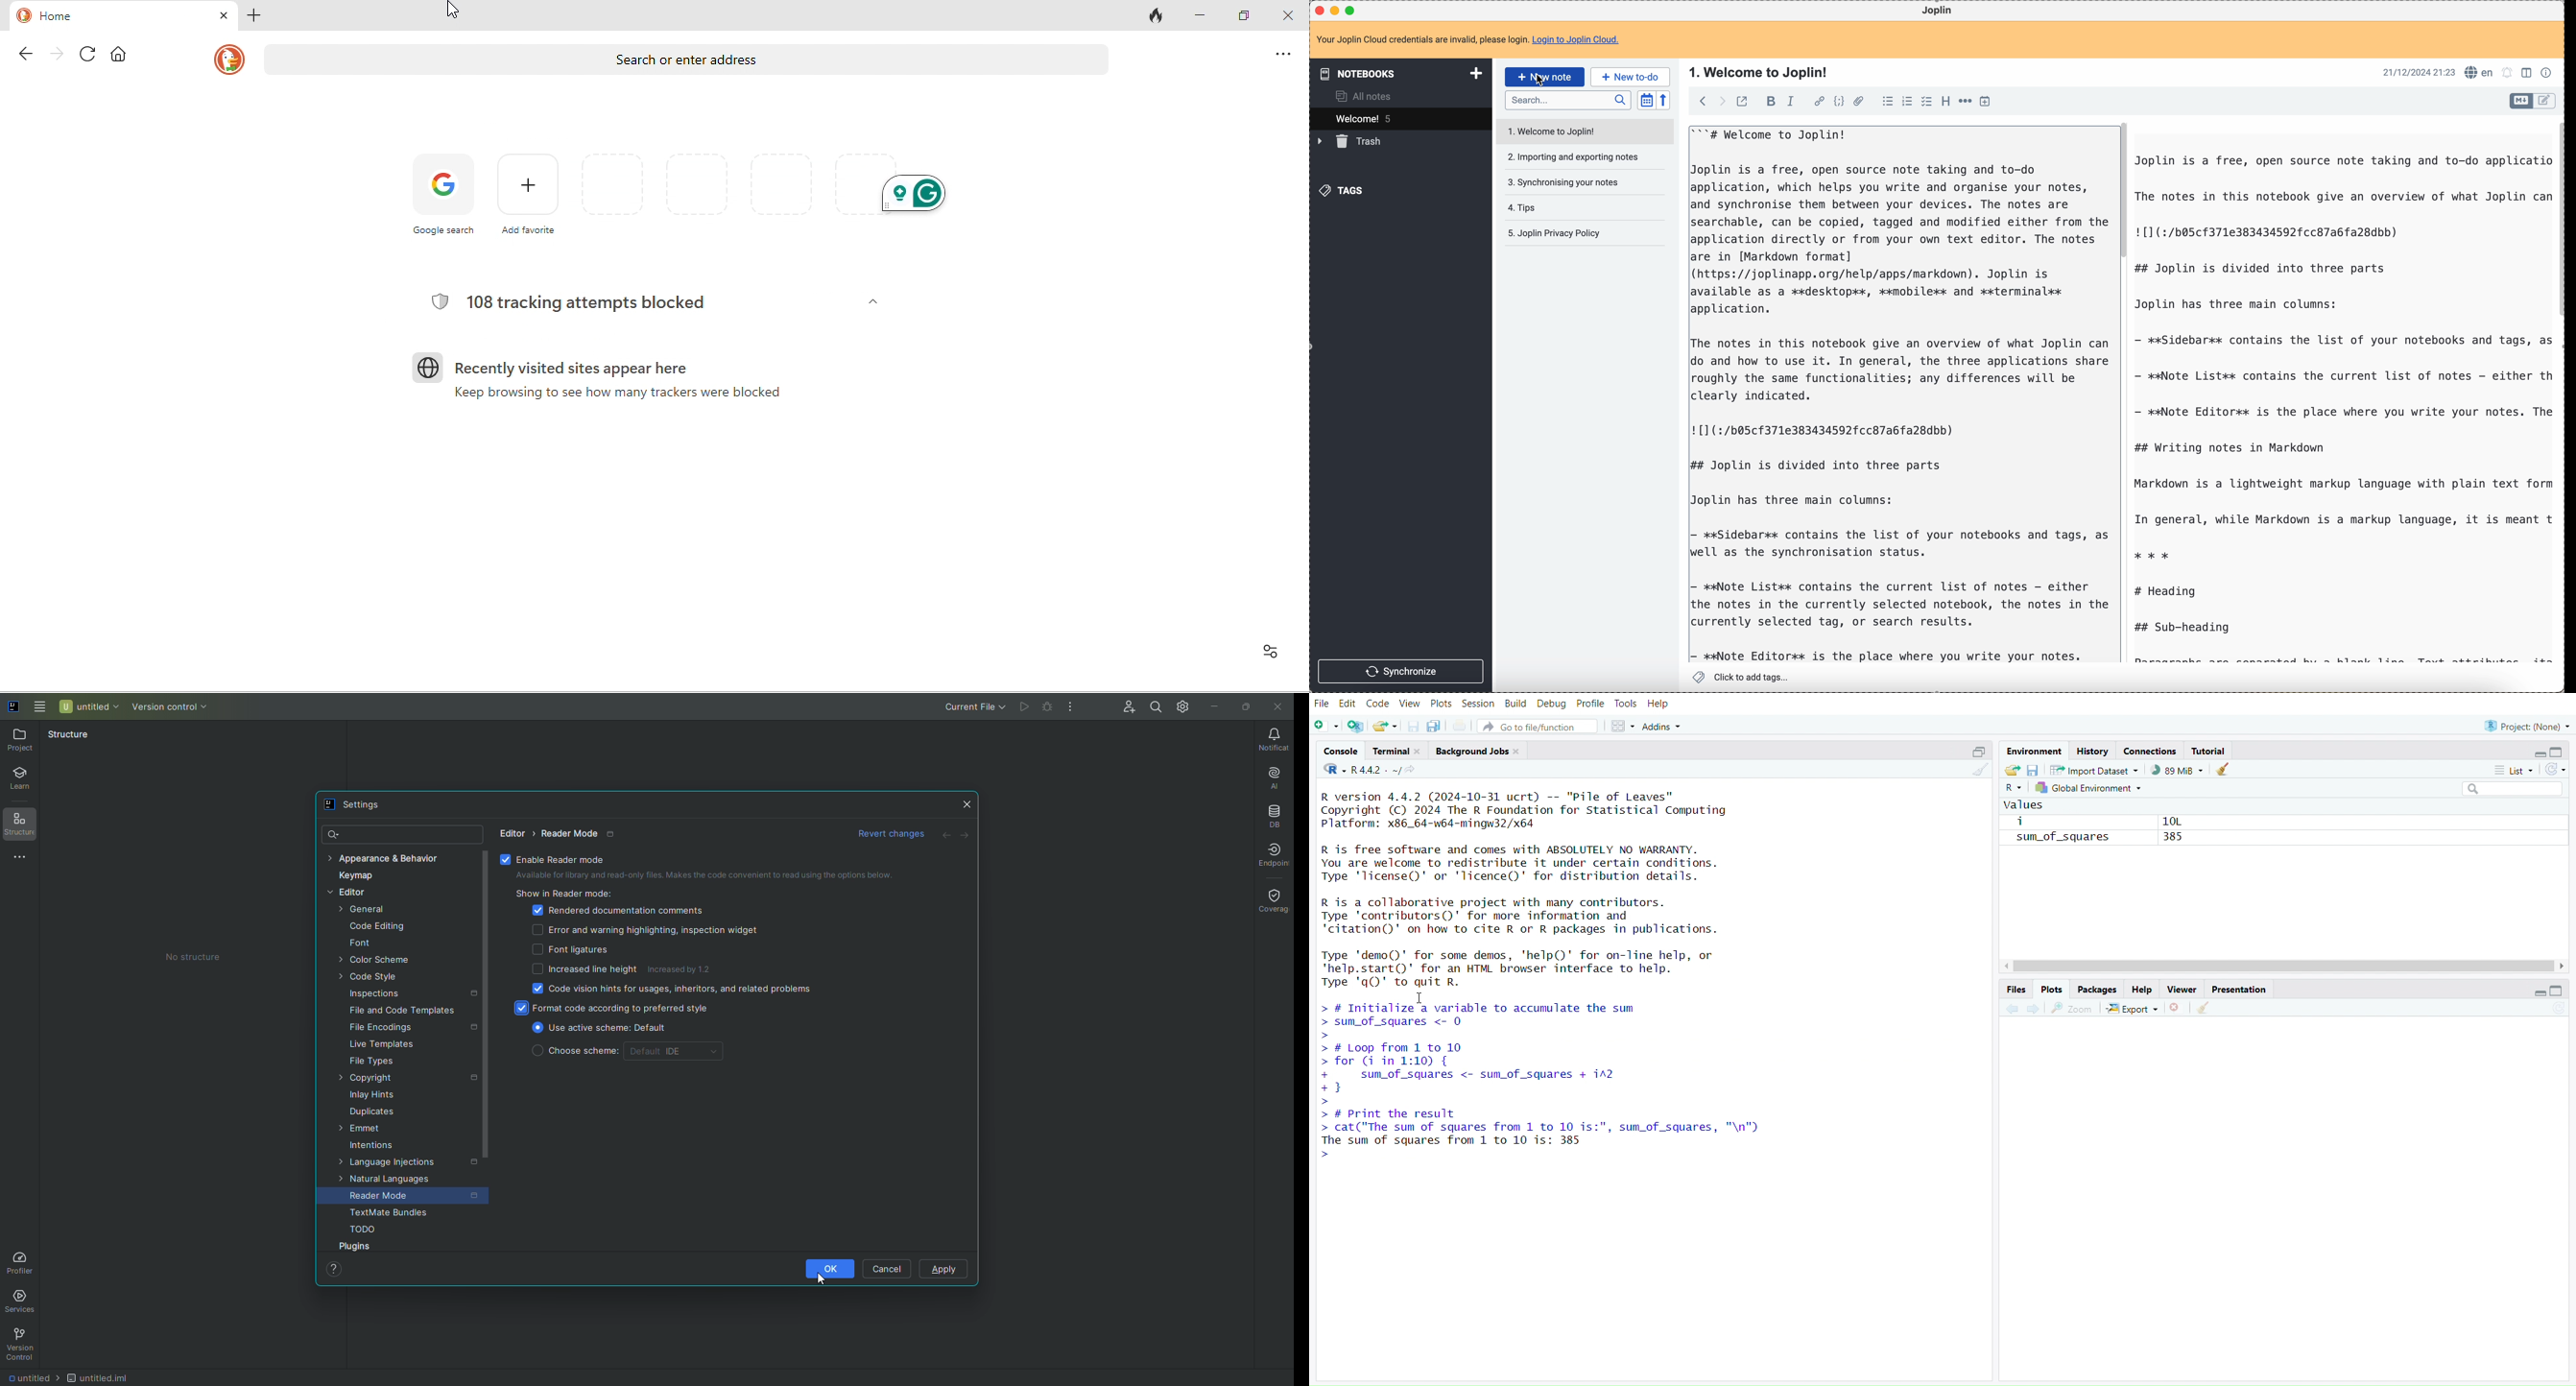 This screenshot has width=2576, height=1400. I want to click on plots, so click(2054, 989).